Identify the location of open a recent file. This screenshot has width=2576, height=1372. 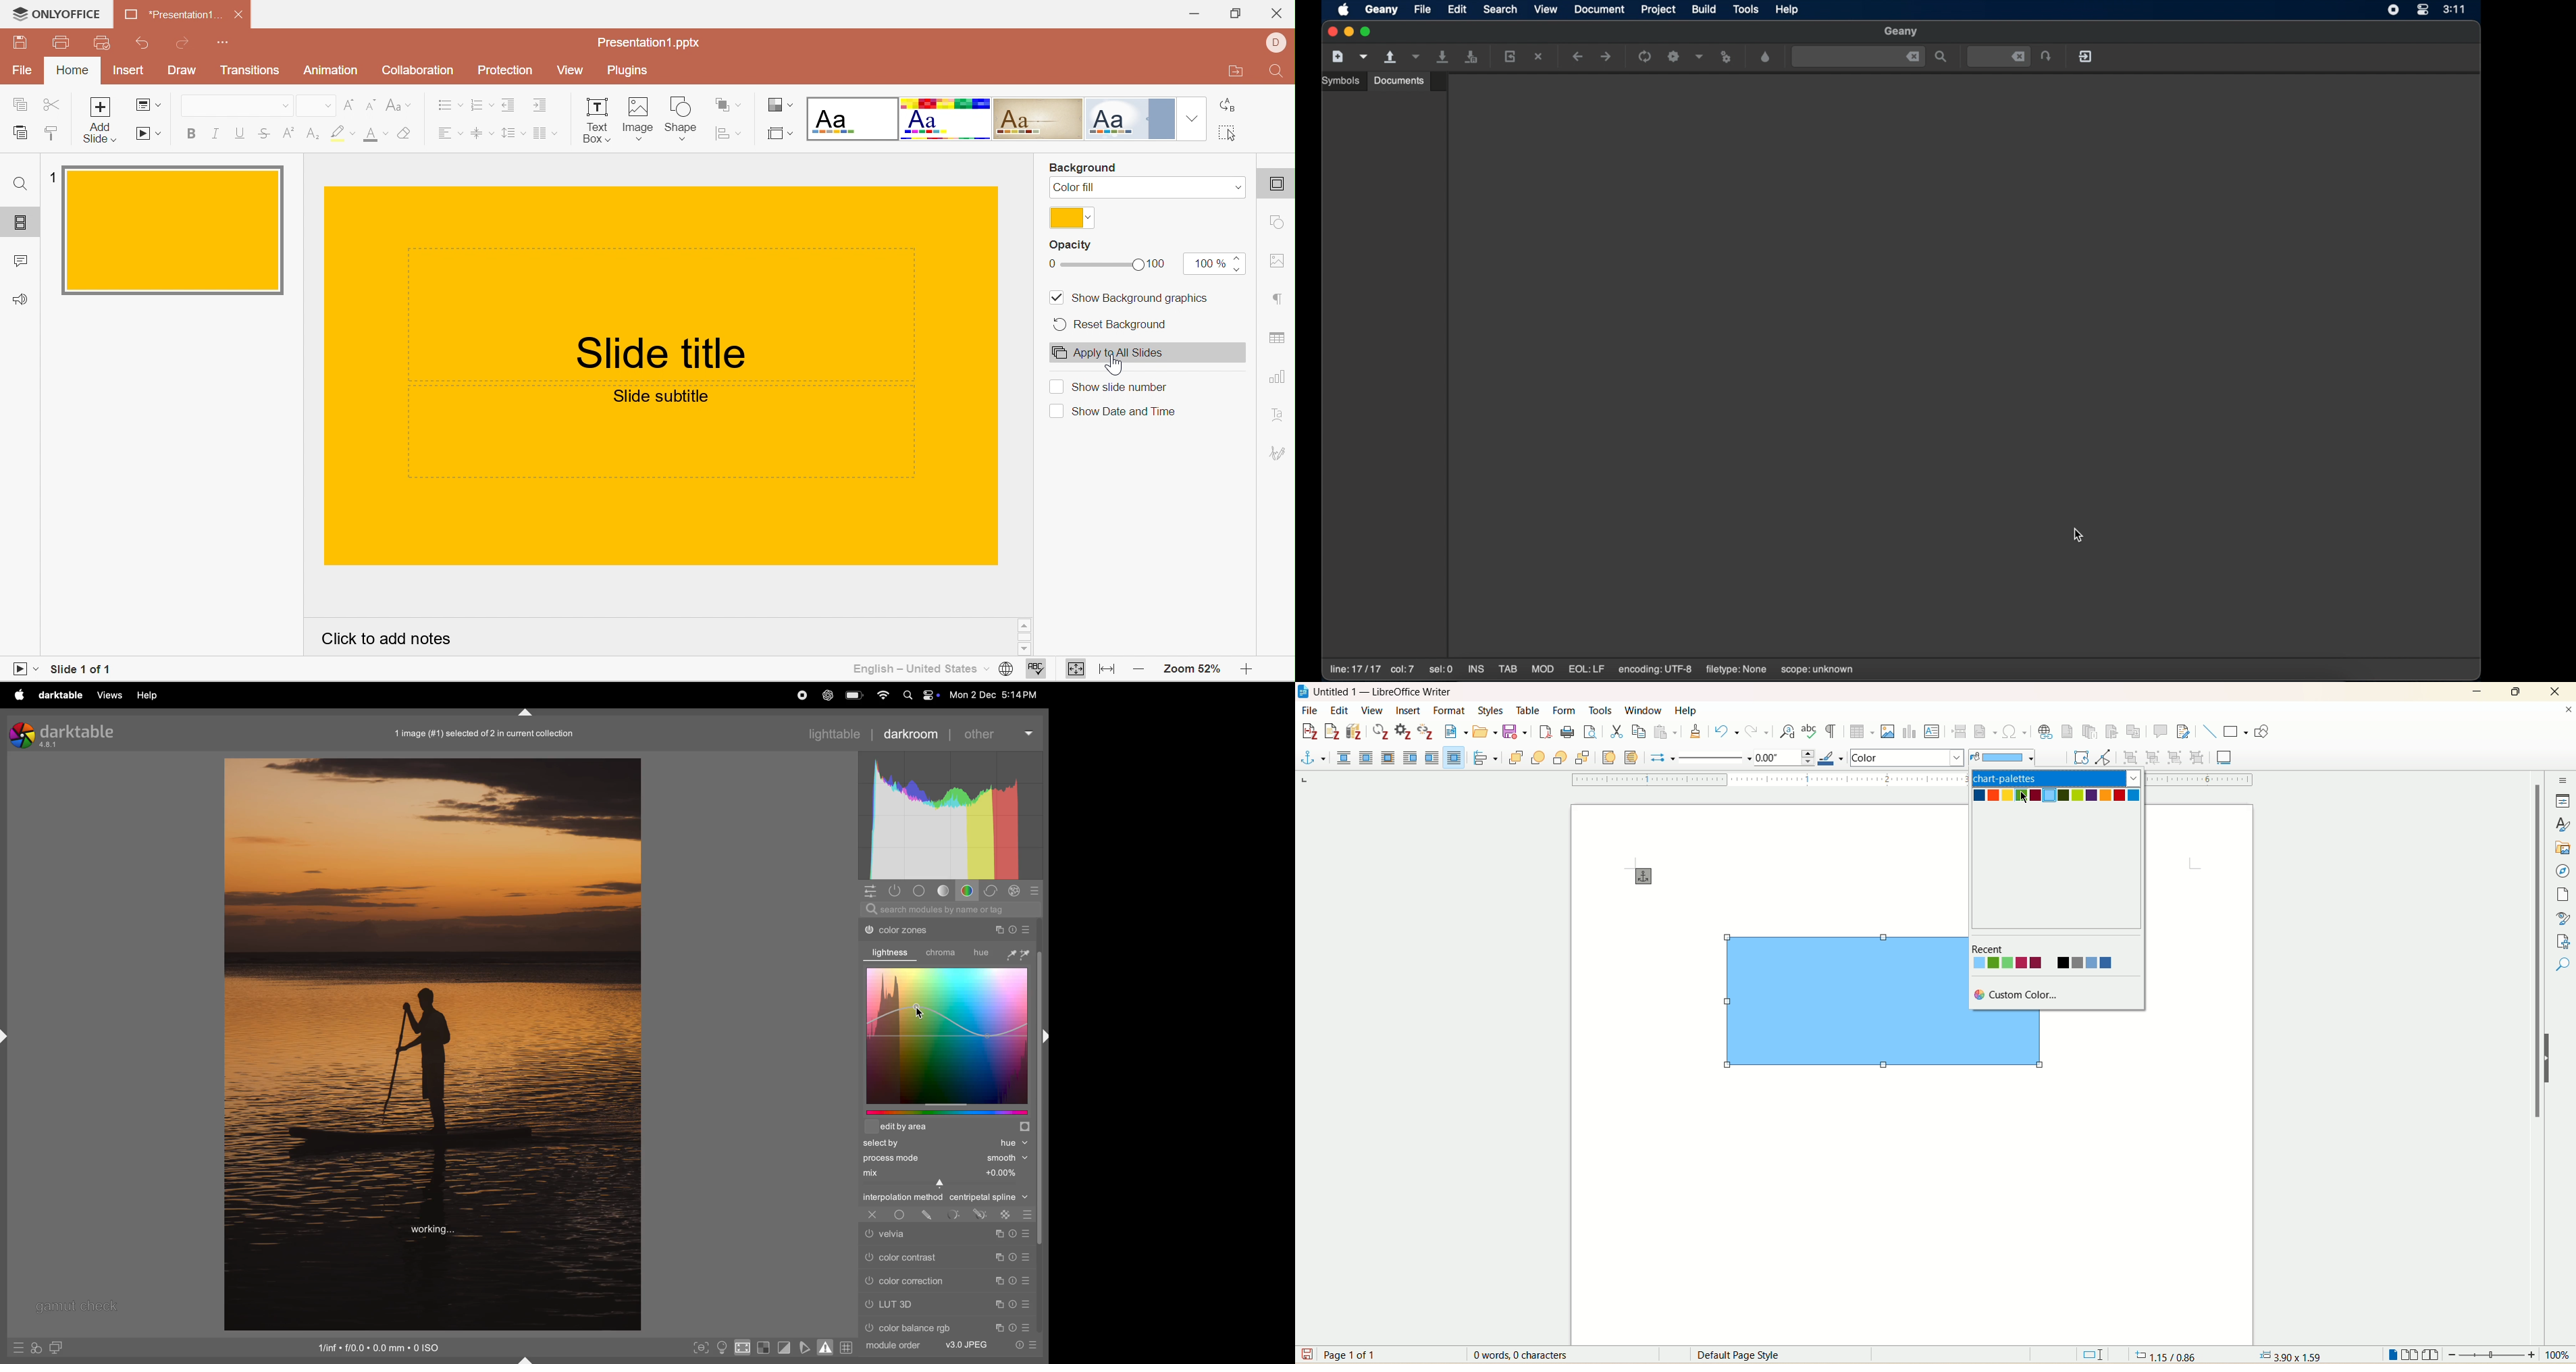
(1416, 57).